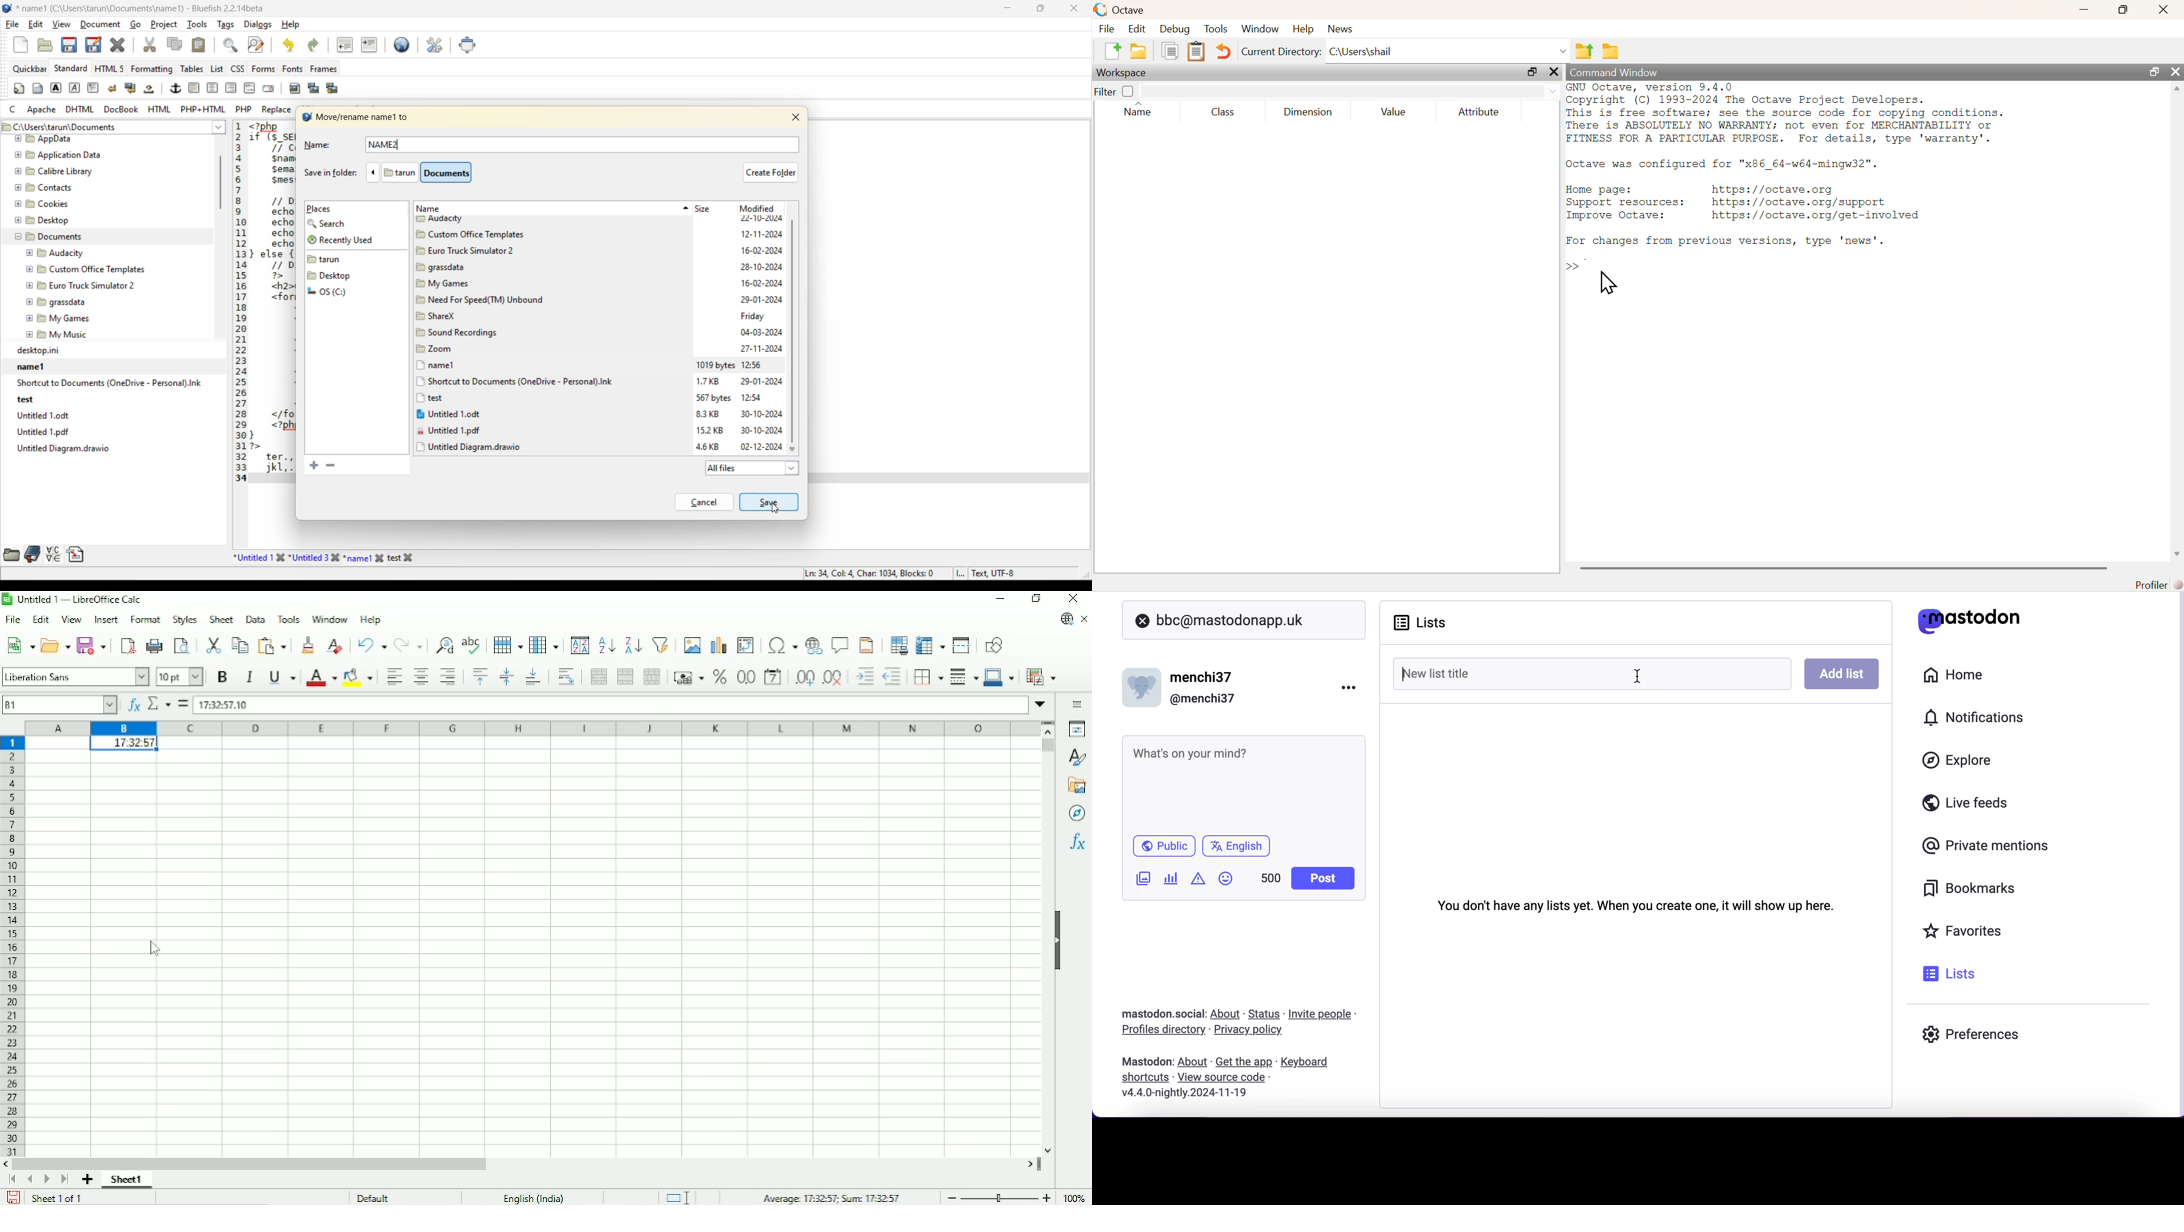  What do you see at coordinates (632, 643) in the screenshot?
I see `Sort descending` at bounding box center [632, 643].